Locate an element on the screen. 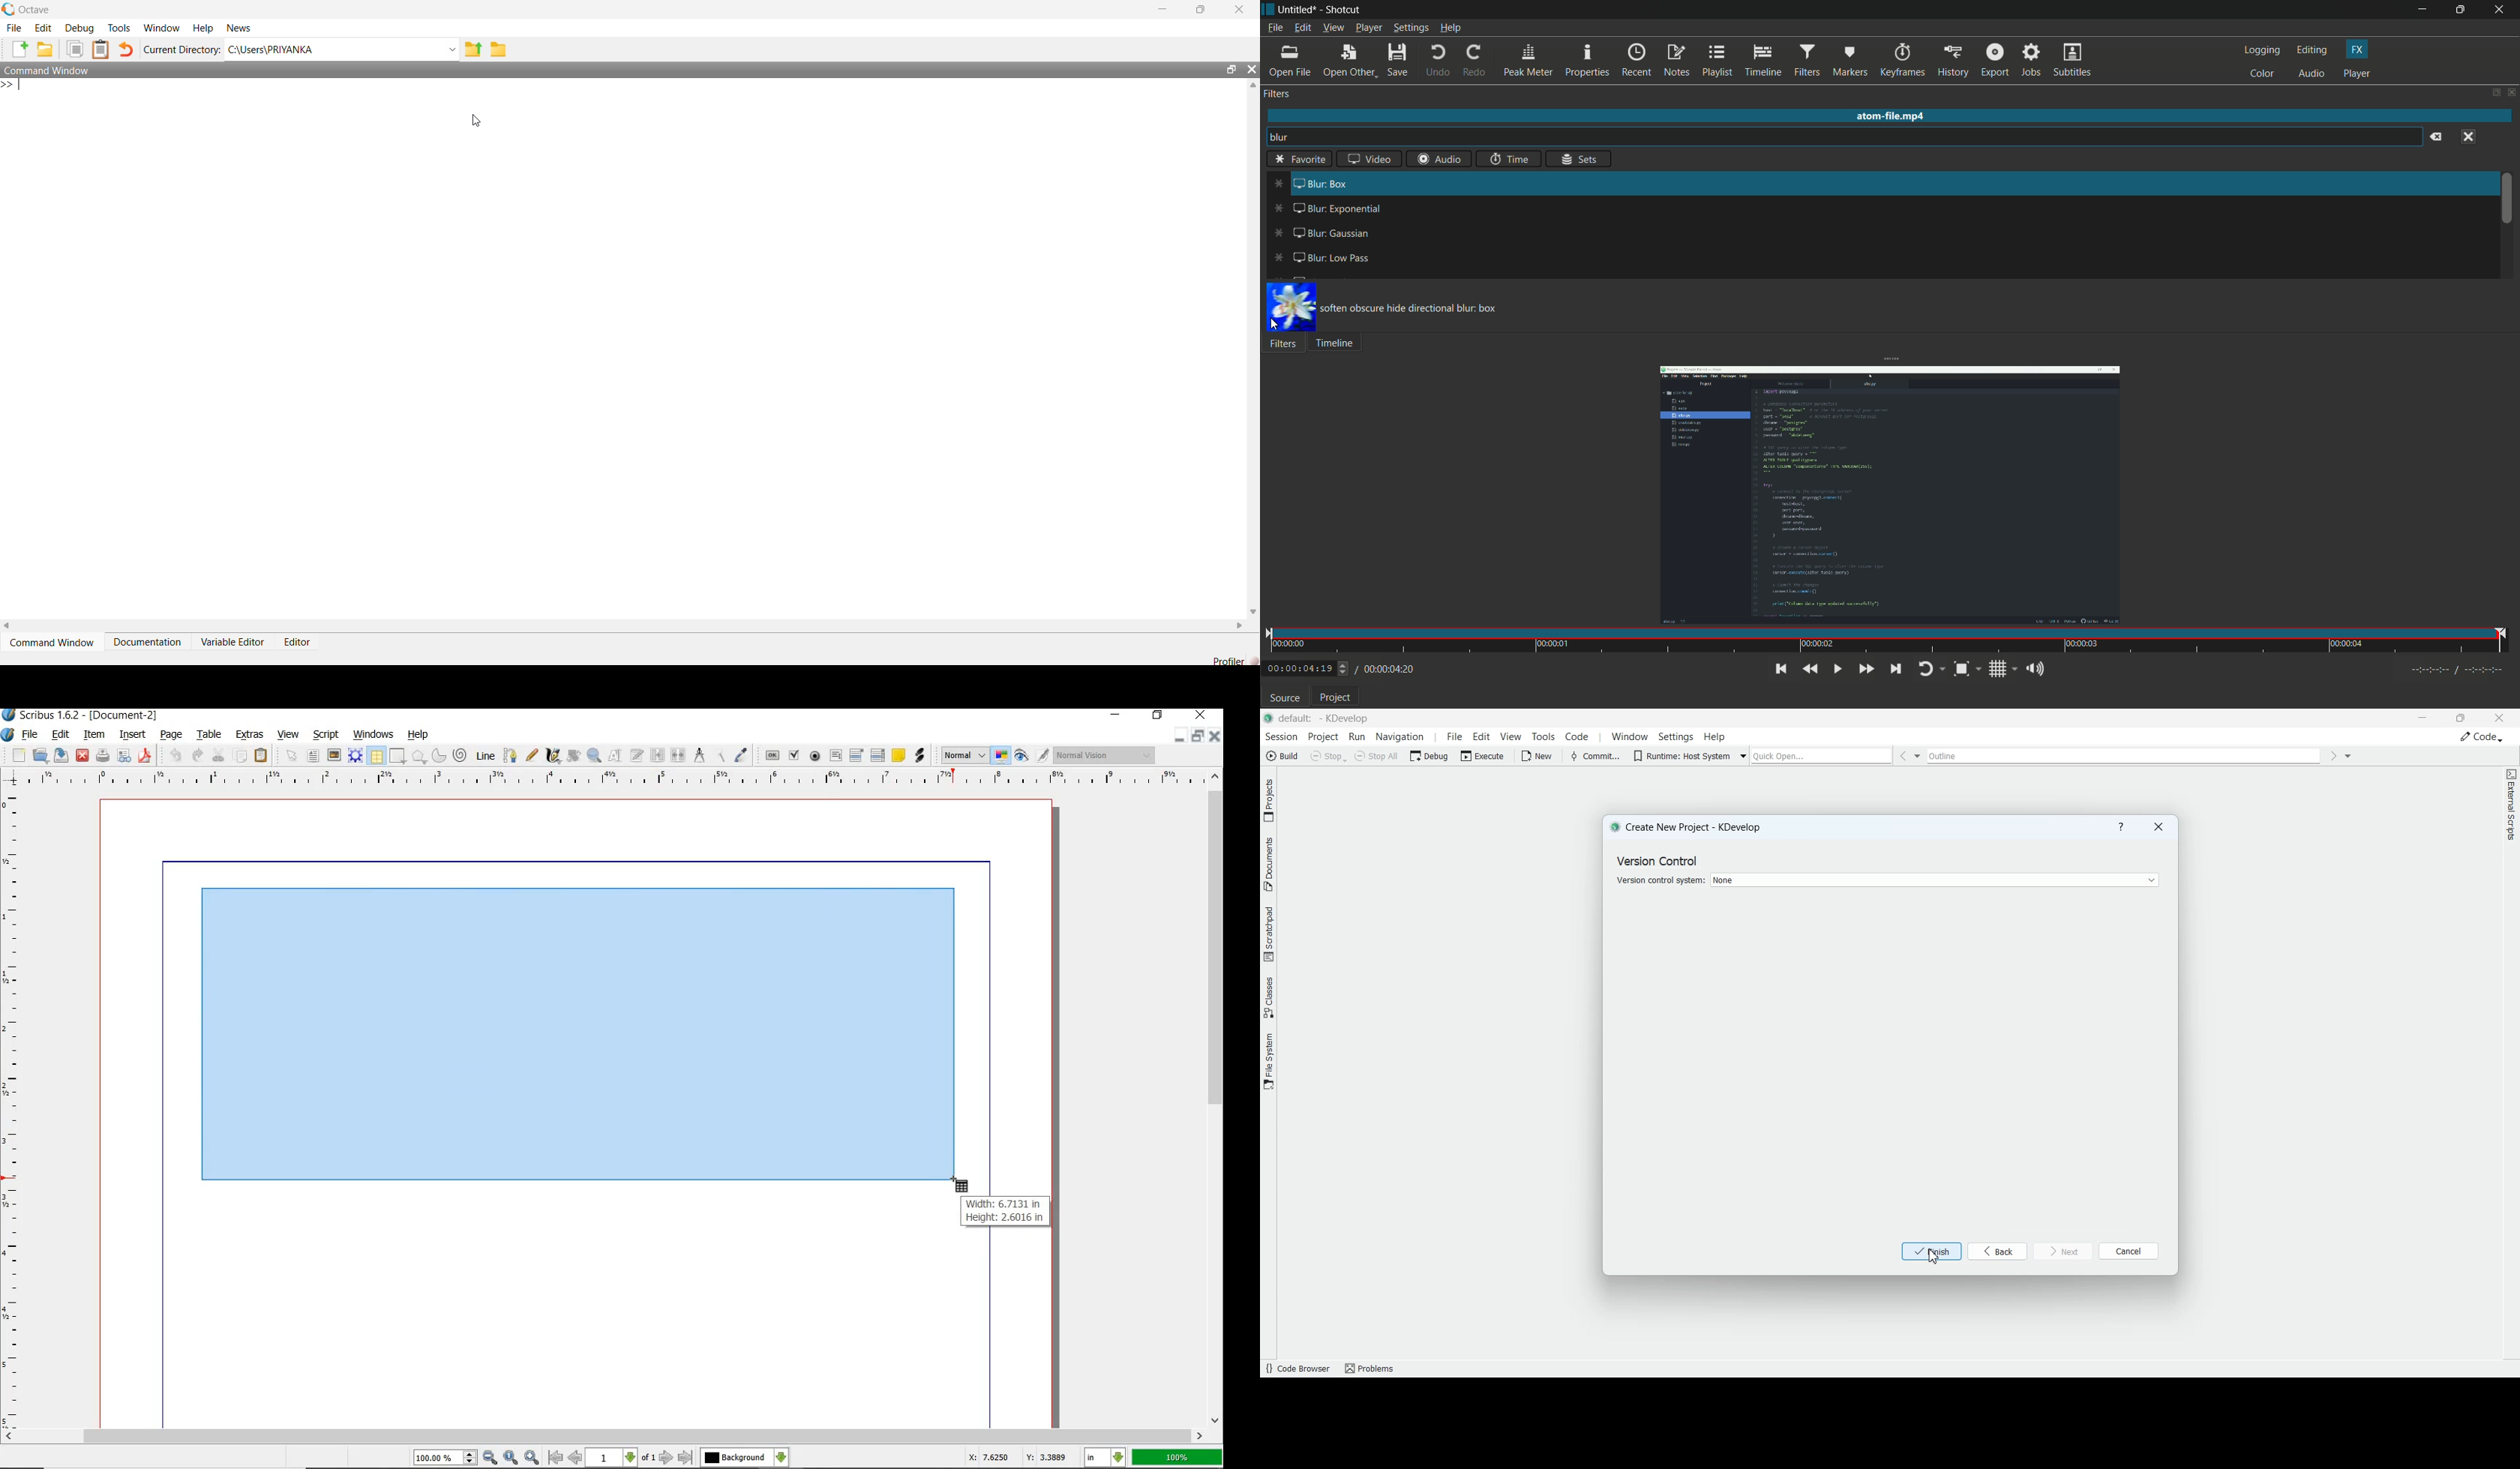 This screenshot has height=1484, width=2520. link annotation is located at coordinates (923, 756).